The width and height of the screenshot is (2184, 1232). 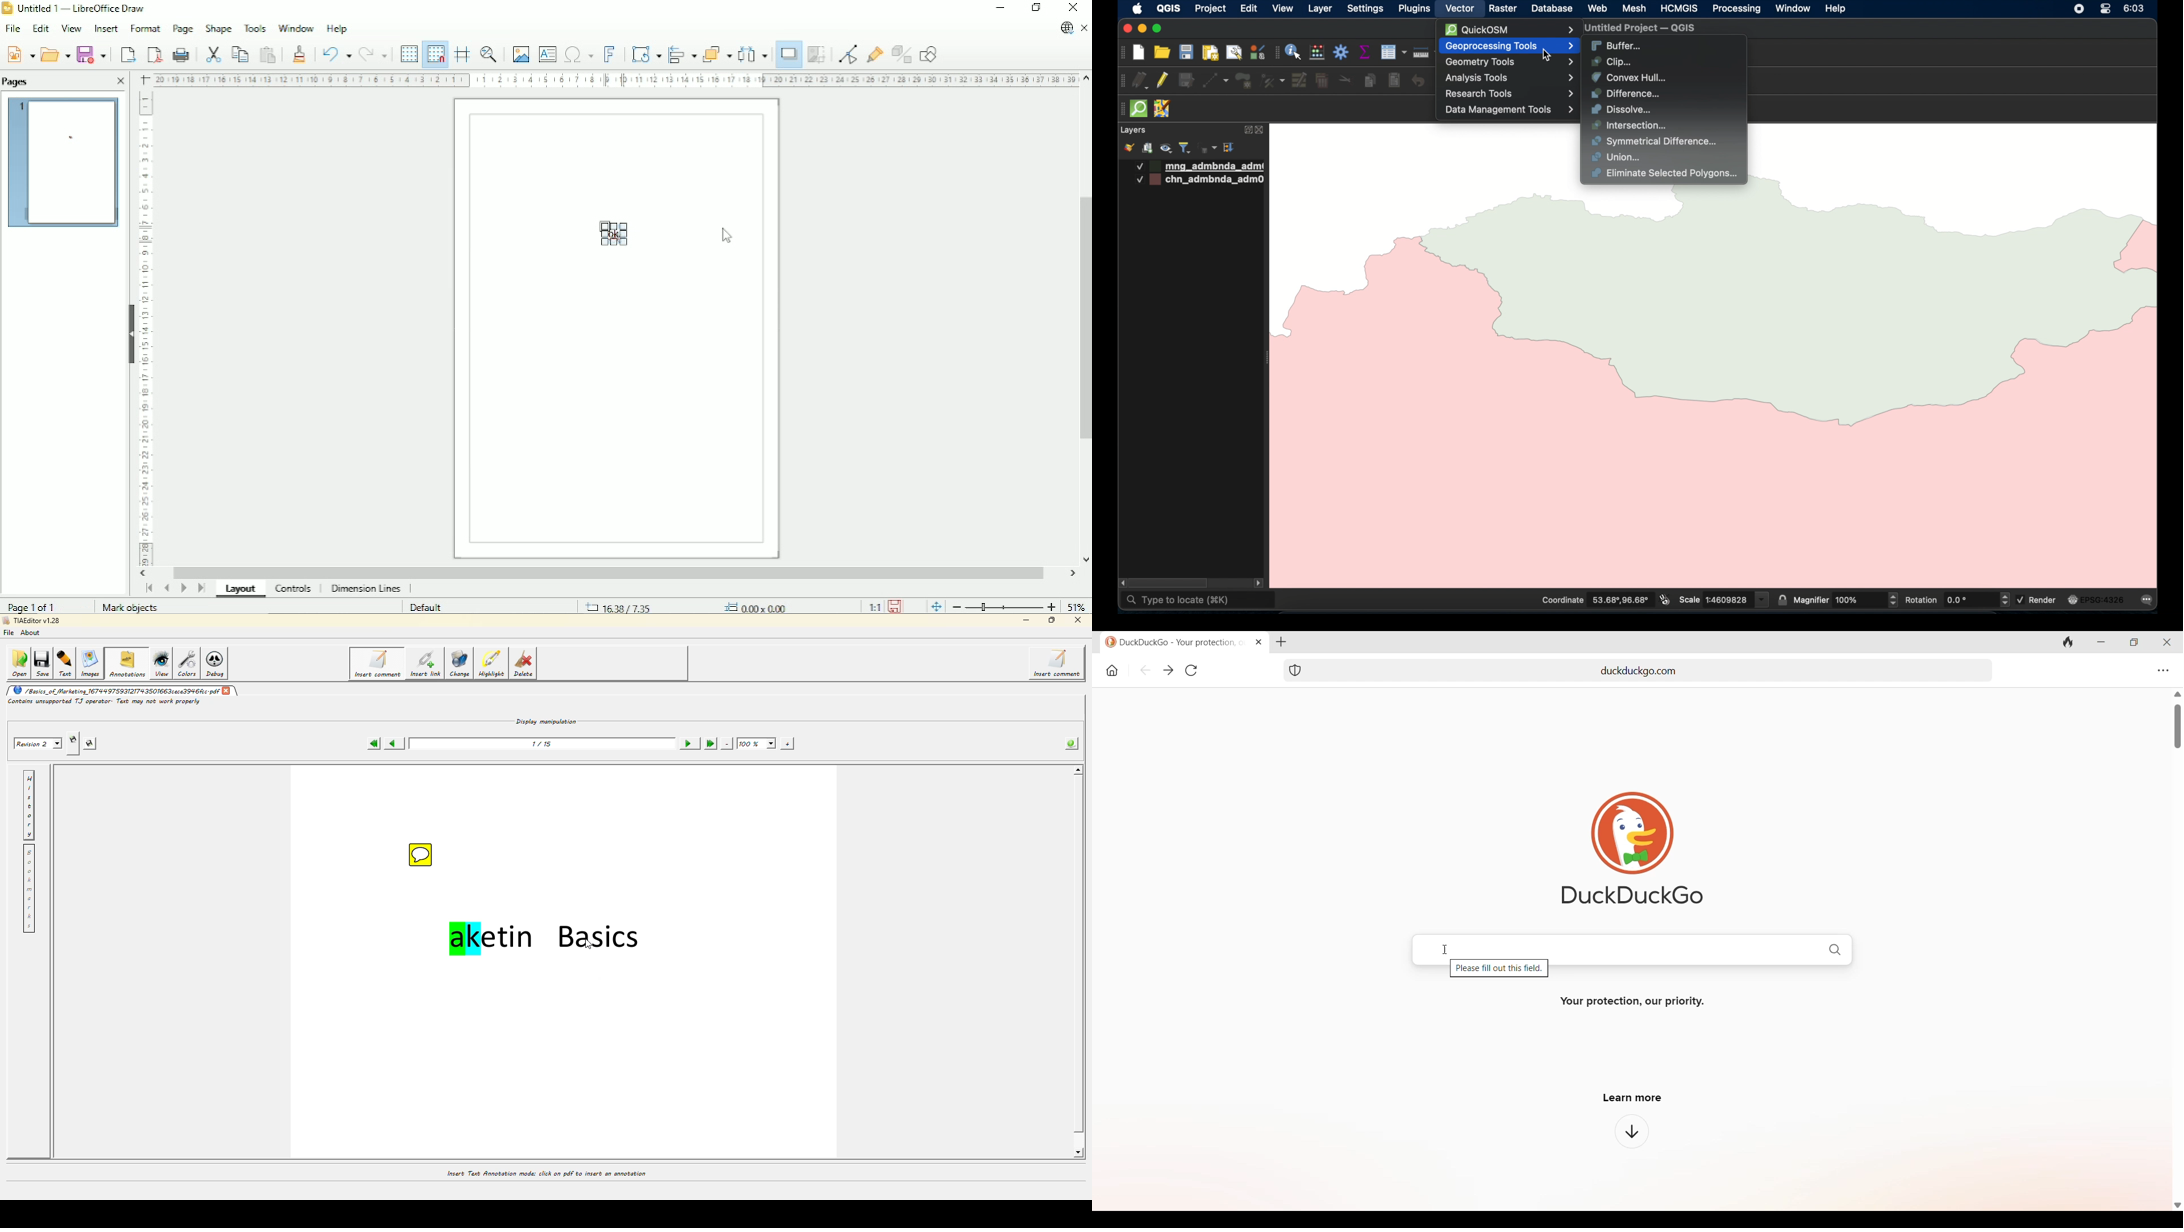 I want to click on Add new tab, so click(x=1281, y=642).